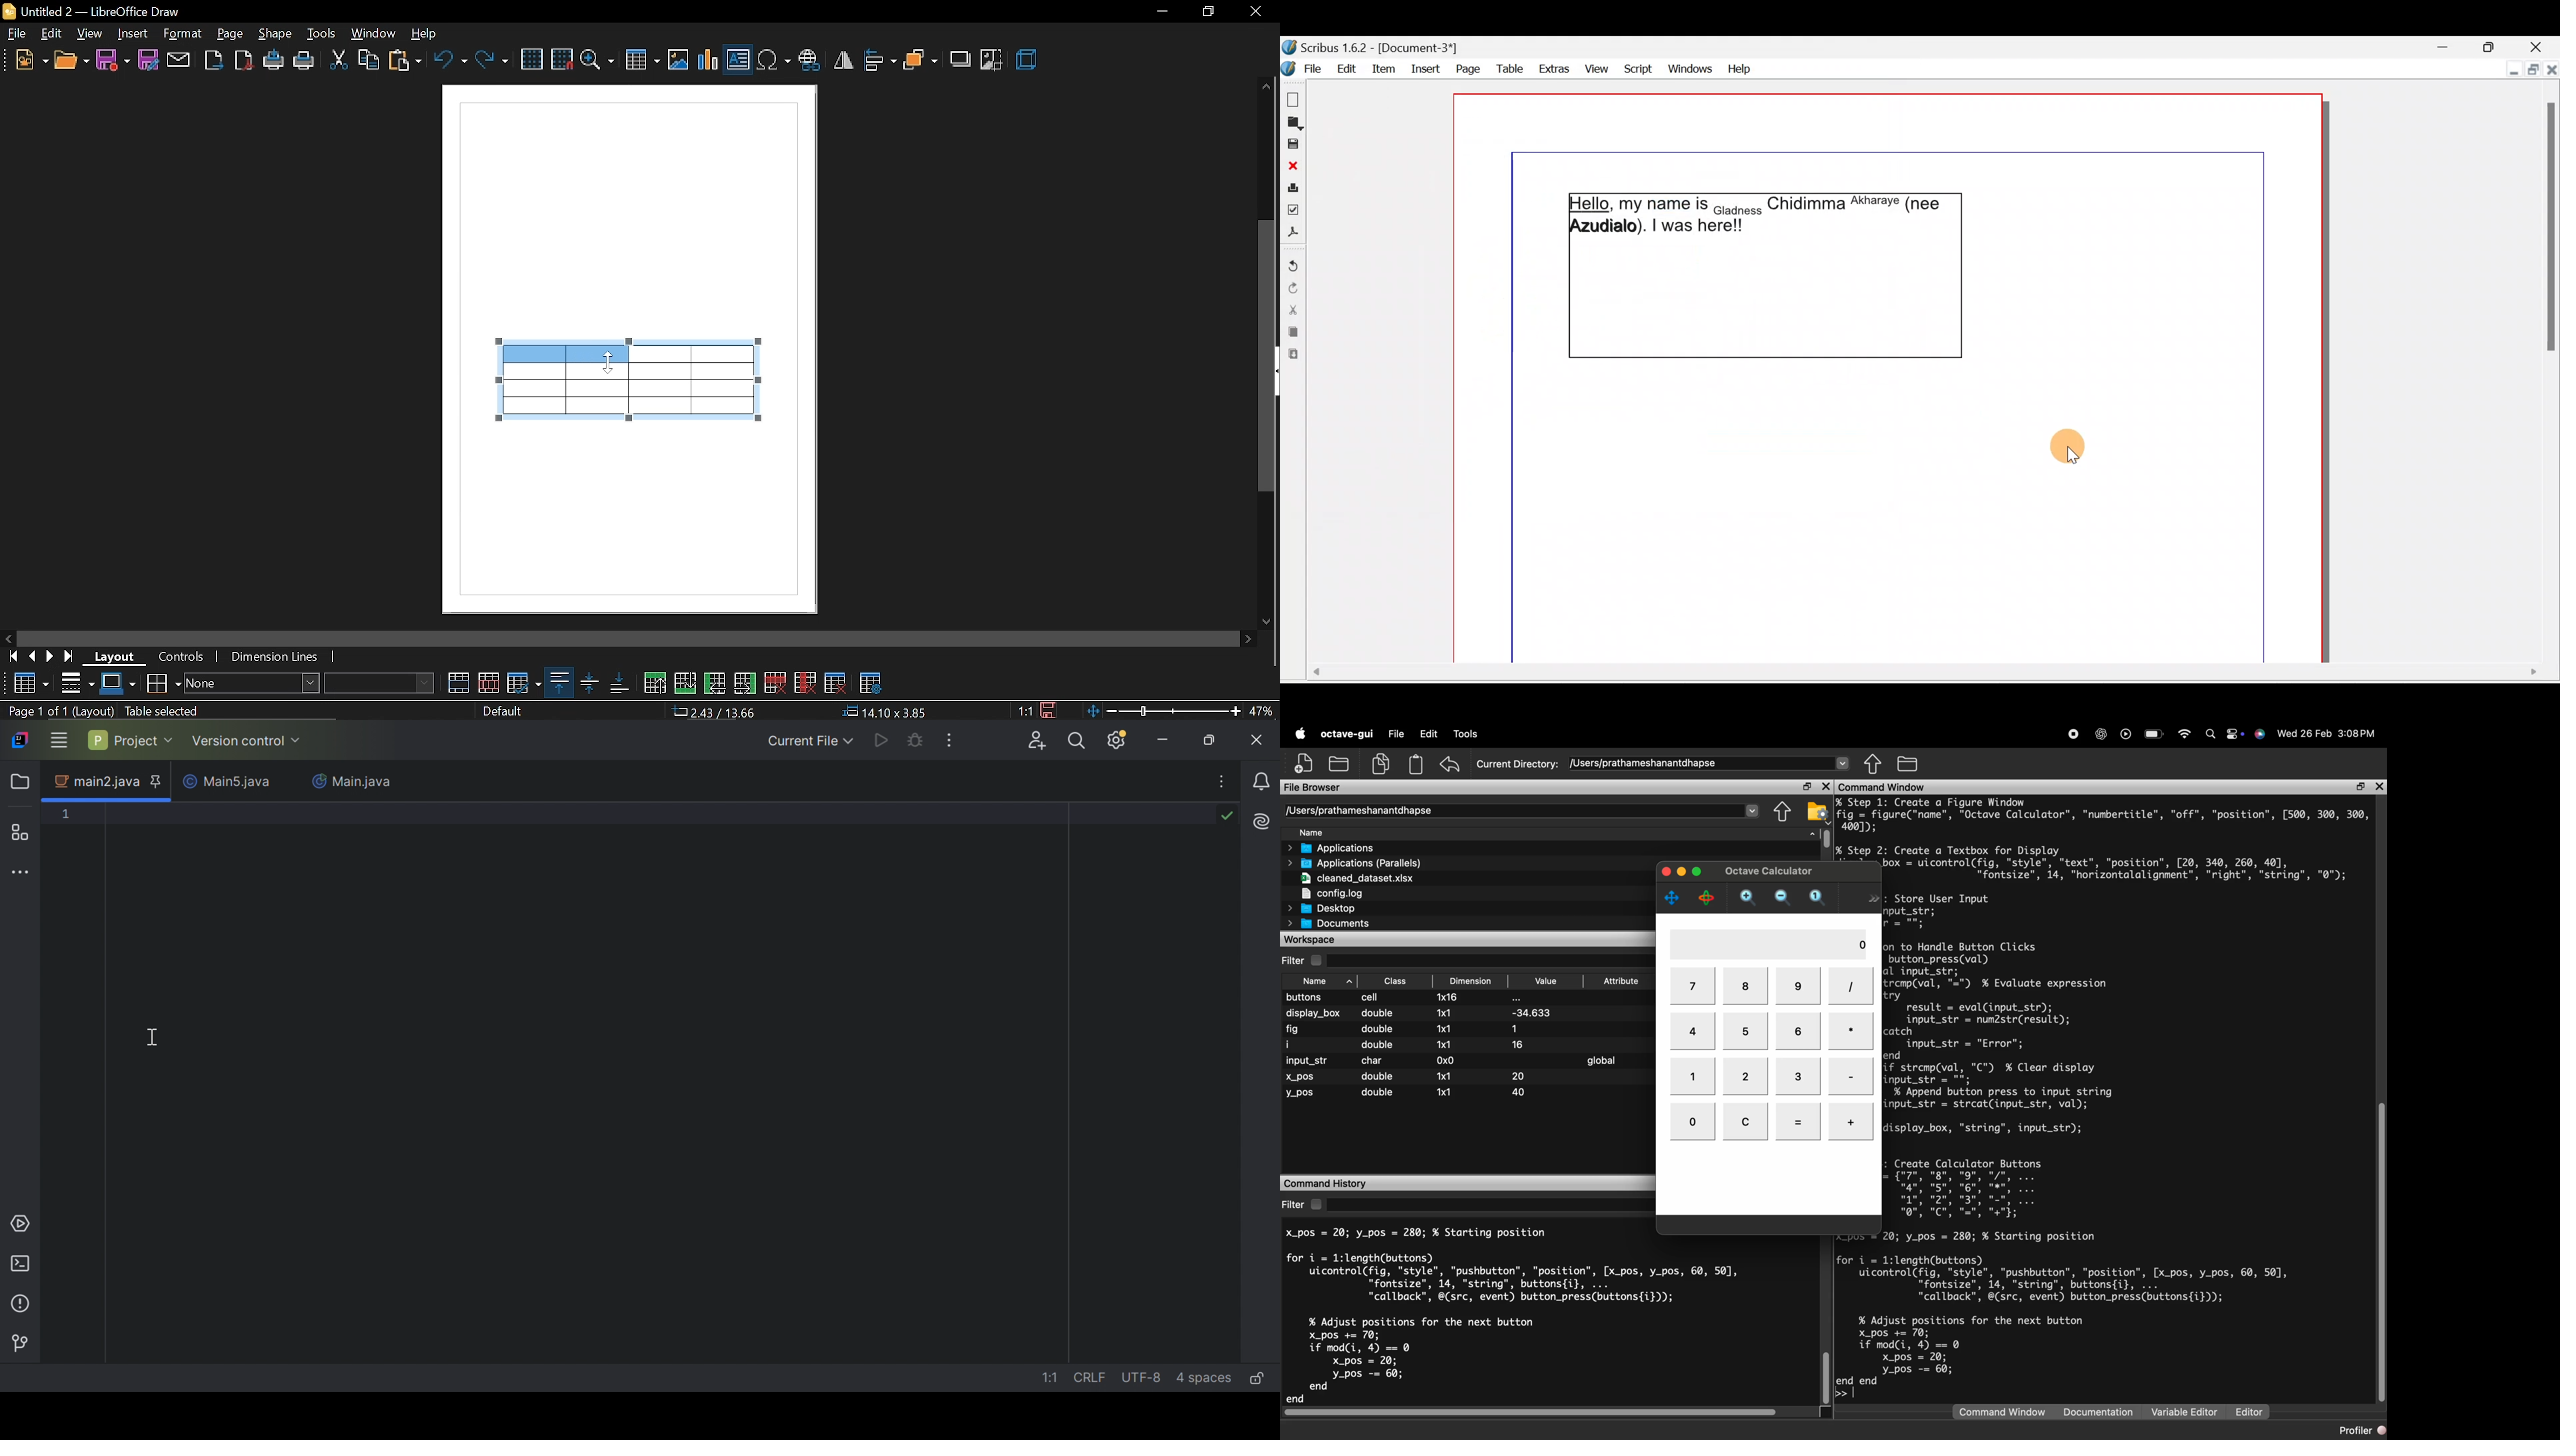 This screenshot has width=2576, height=1456. What do you see at coordinates (1293, 98) in the screenshot?
I see `New` at bounding box center [1293, 98].